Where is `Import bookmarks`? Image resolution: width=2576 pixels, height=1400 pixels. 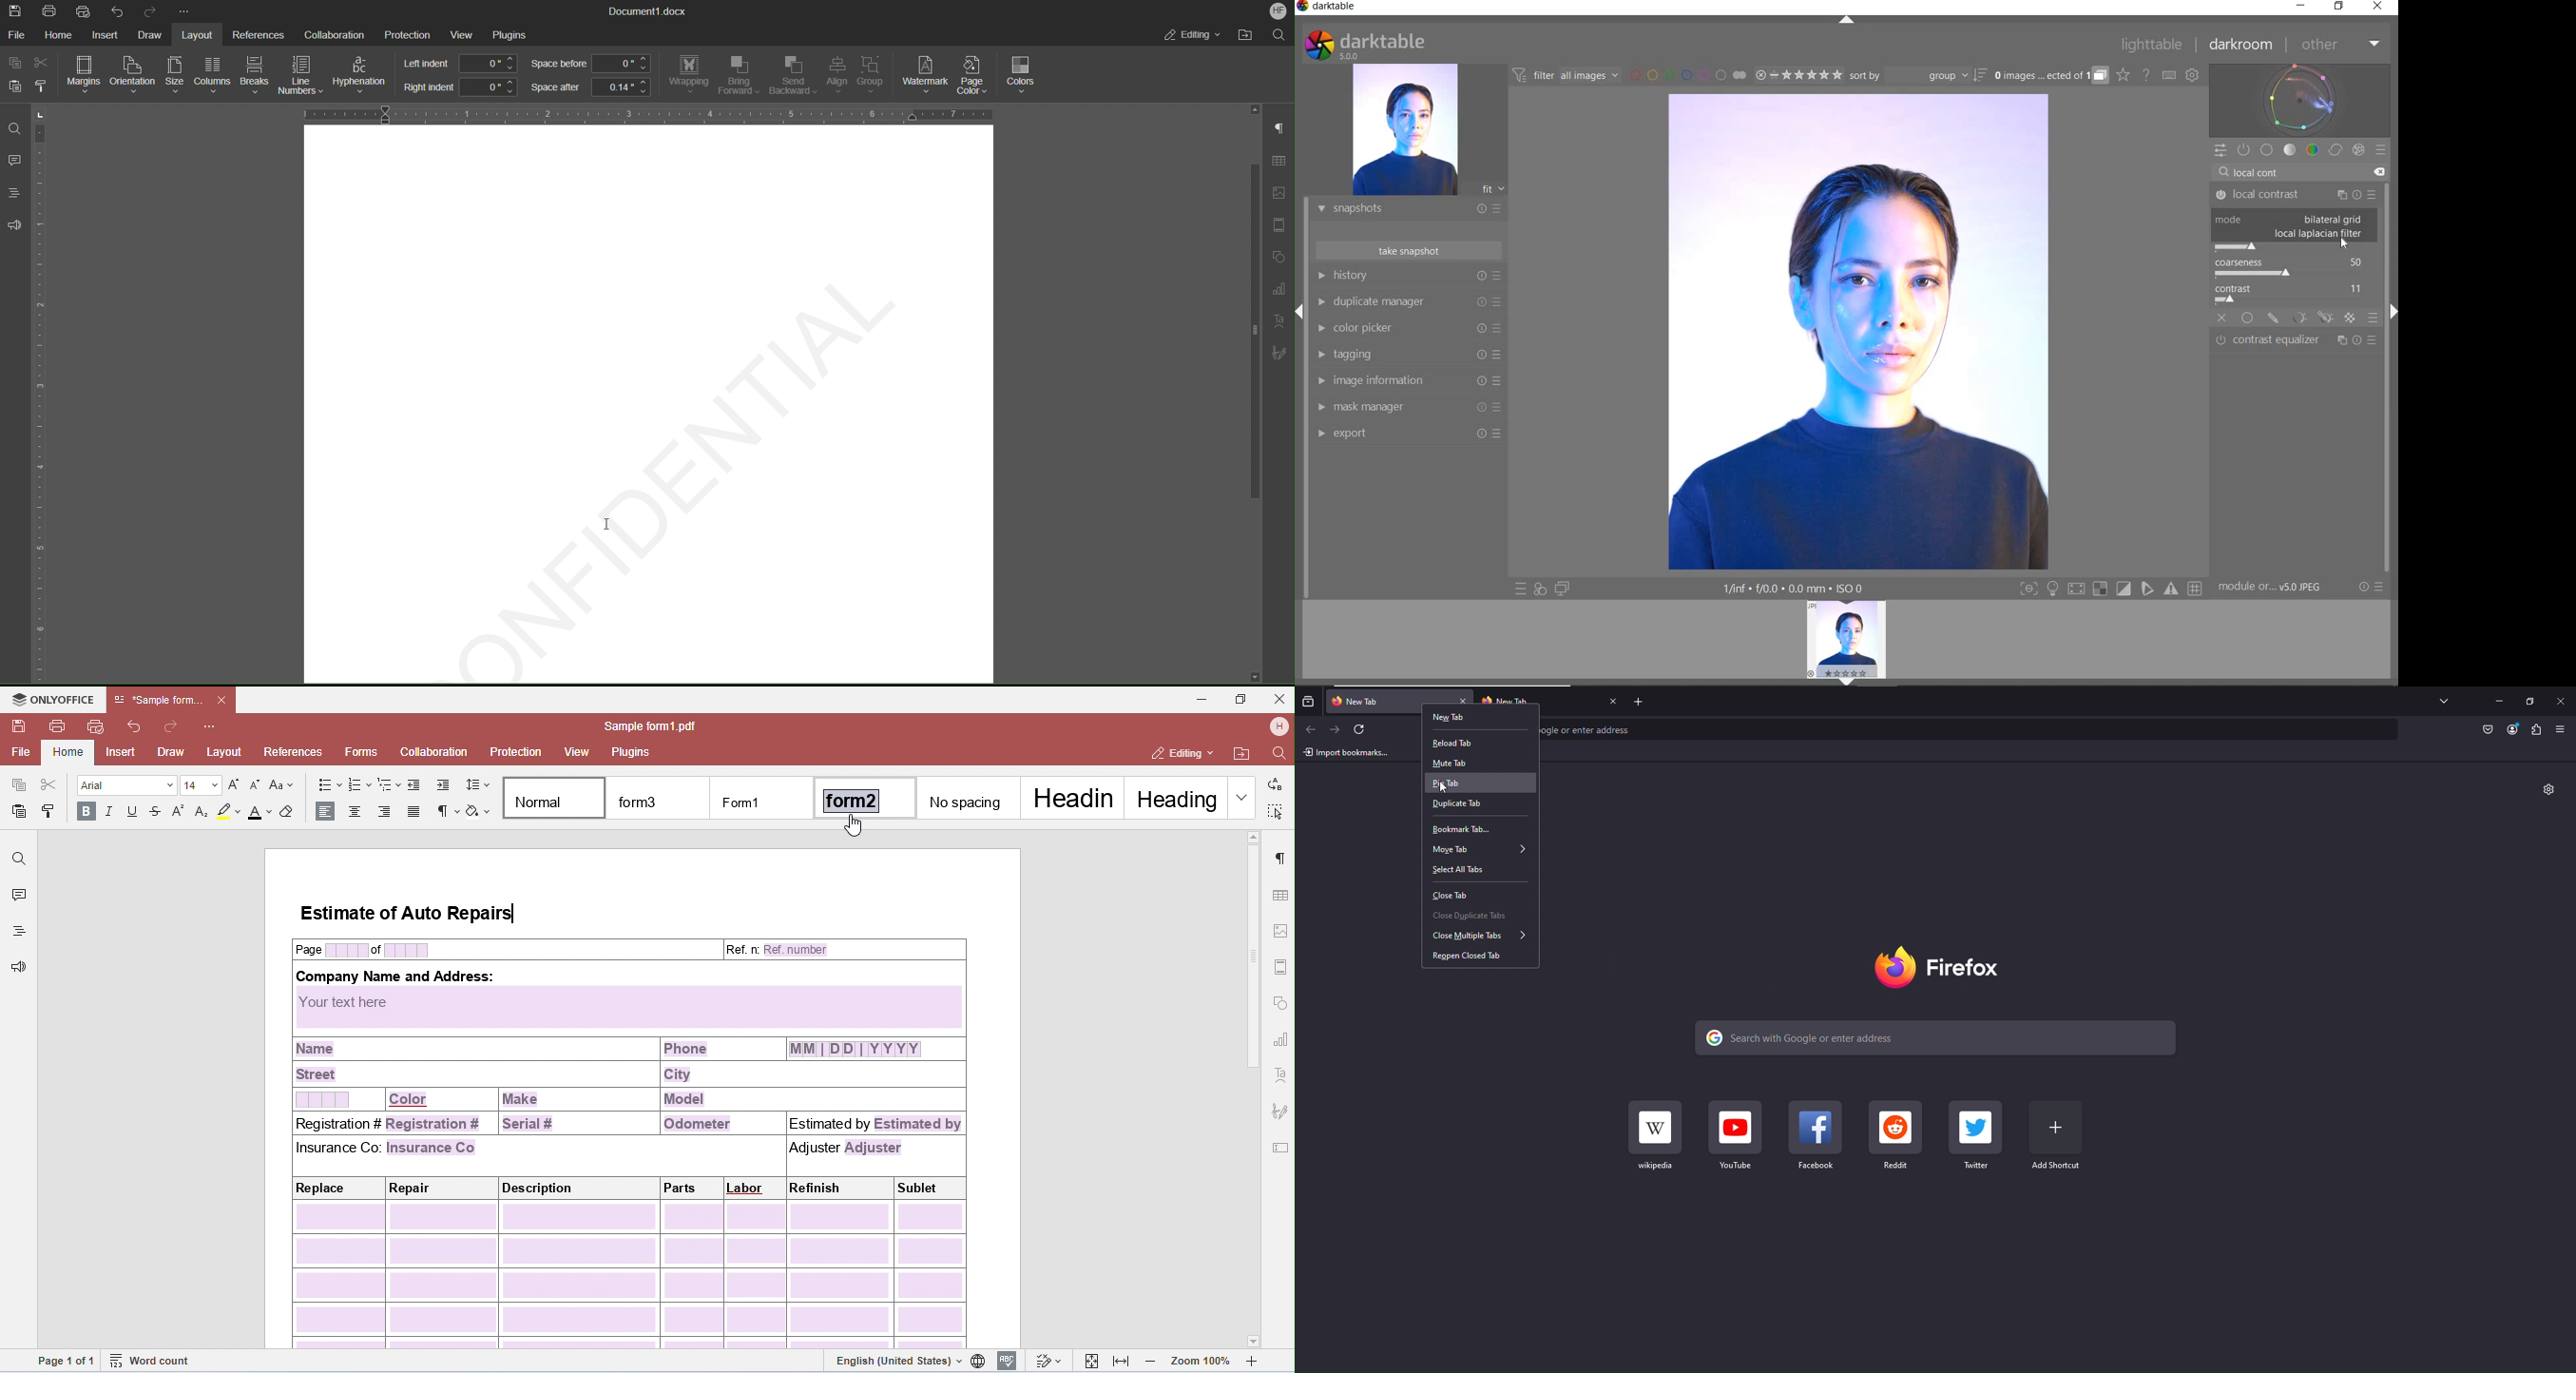
Import bookmarks is located at coordinates (1346, 753).